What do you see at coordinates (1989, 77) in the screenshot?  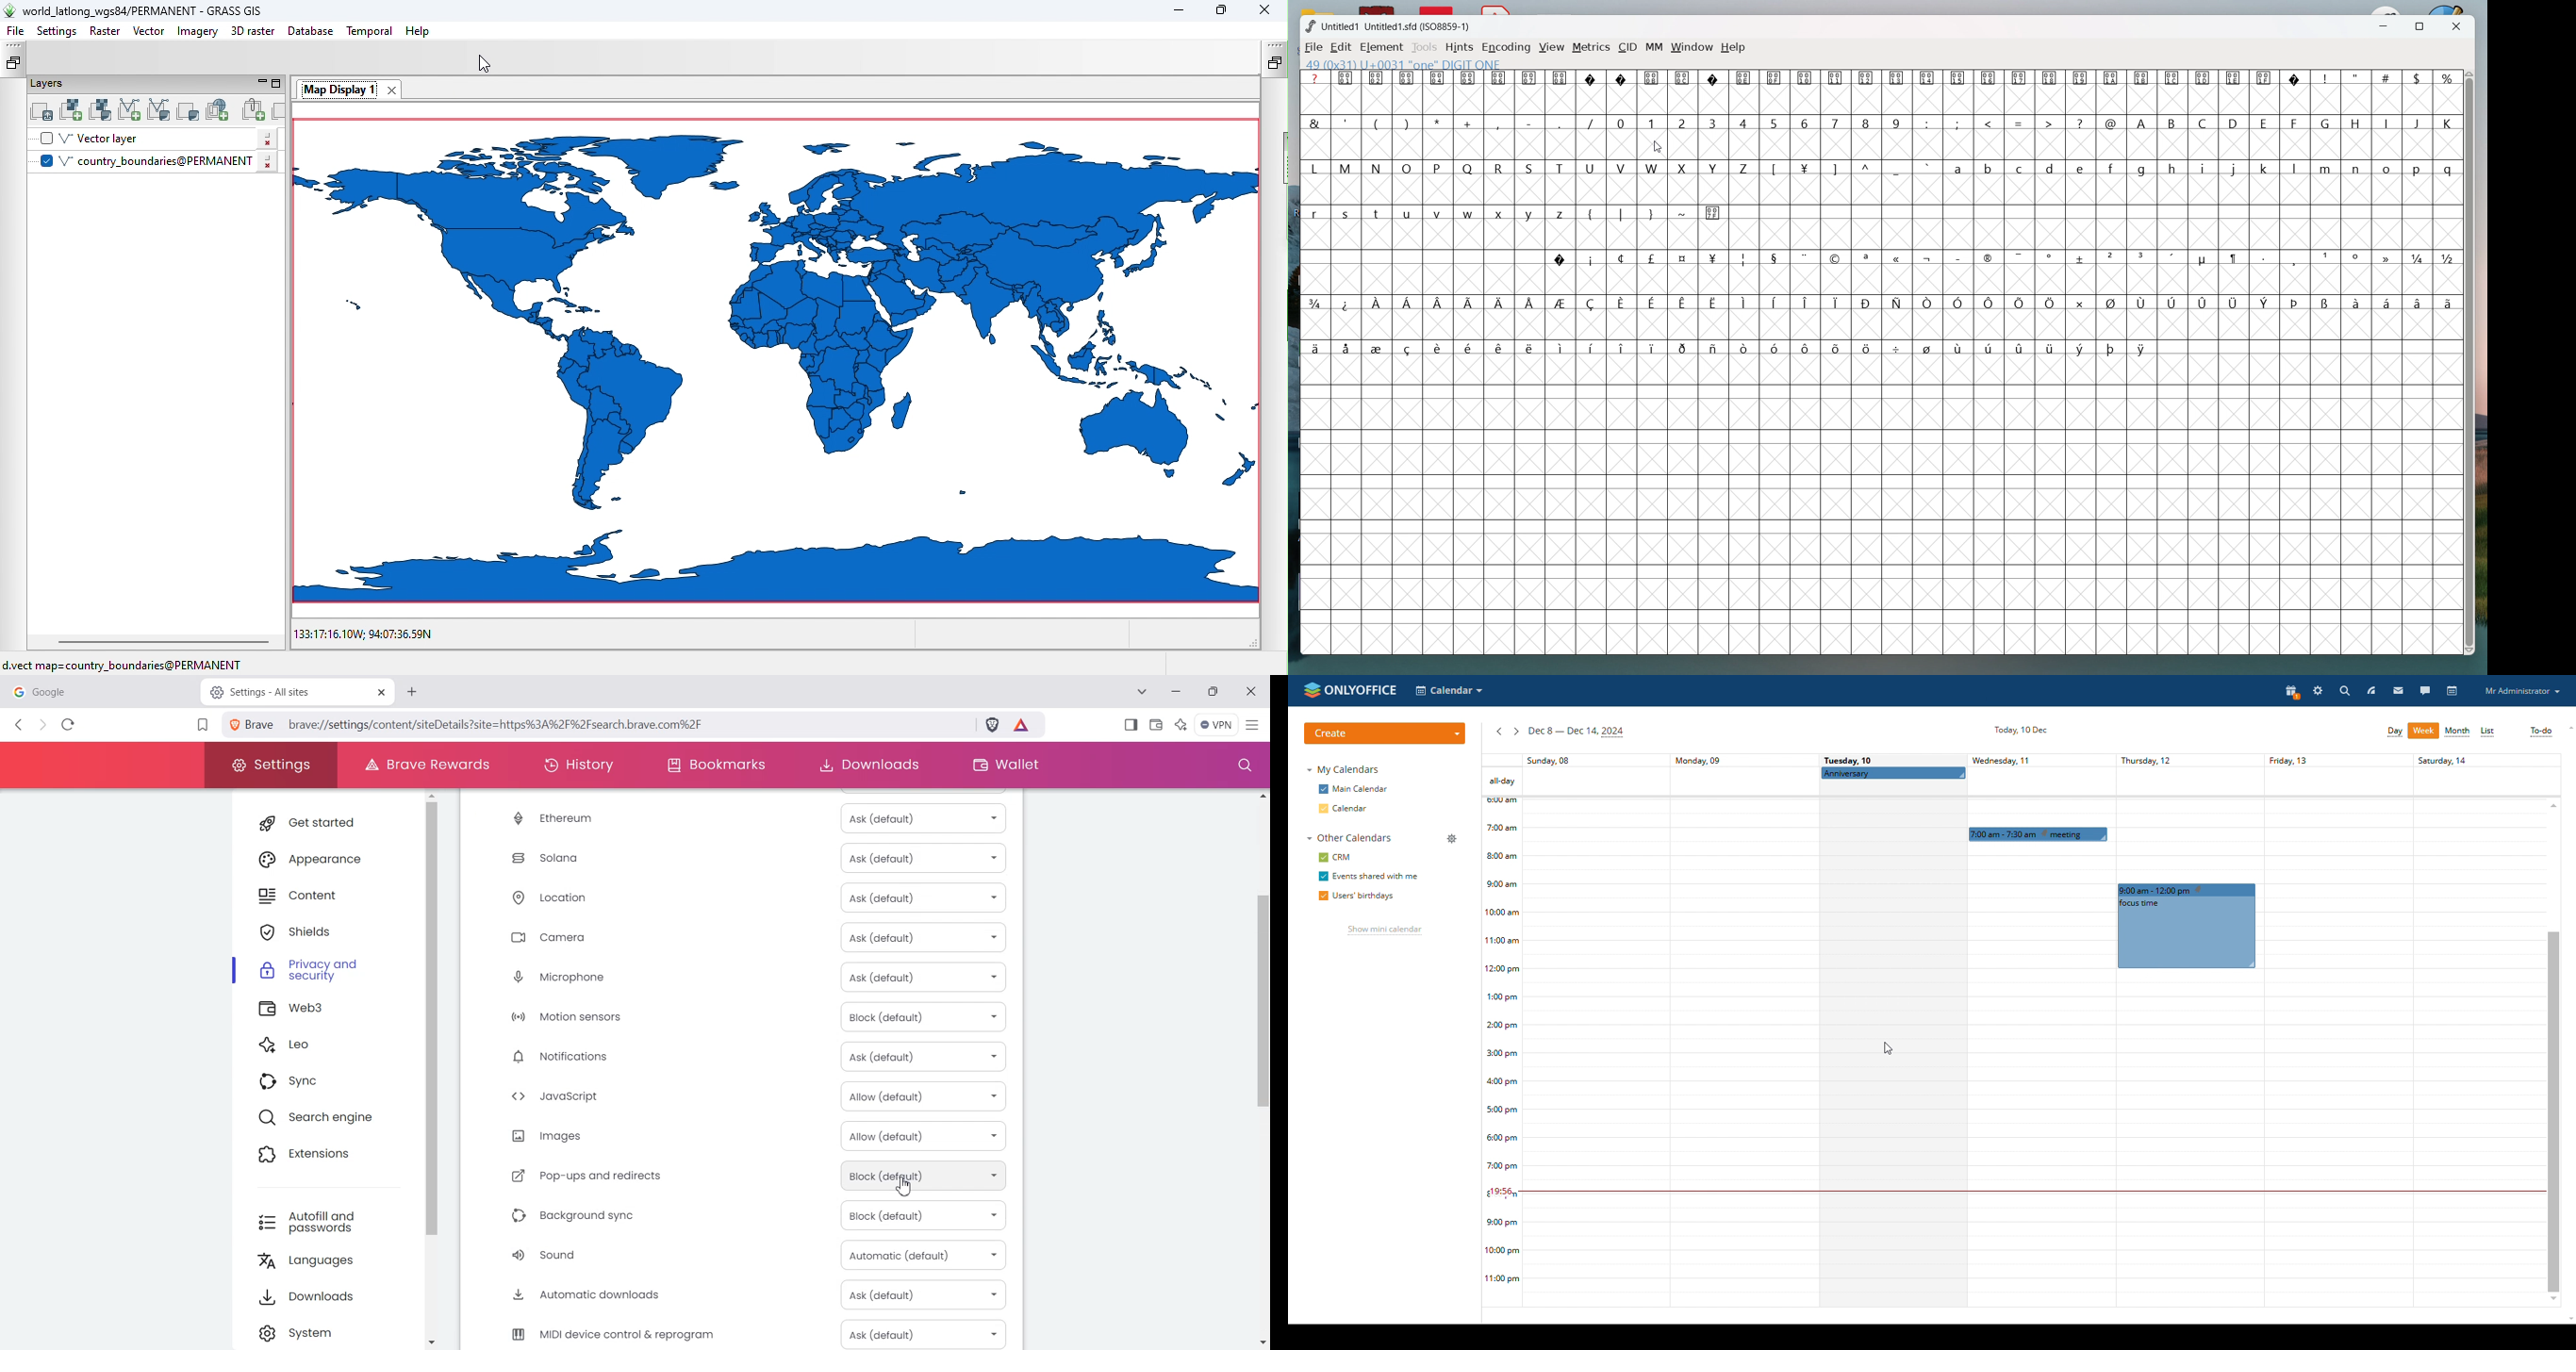 I see `symbol` at bounding box center [1989, 77].